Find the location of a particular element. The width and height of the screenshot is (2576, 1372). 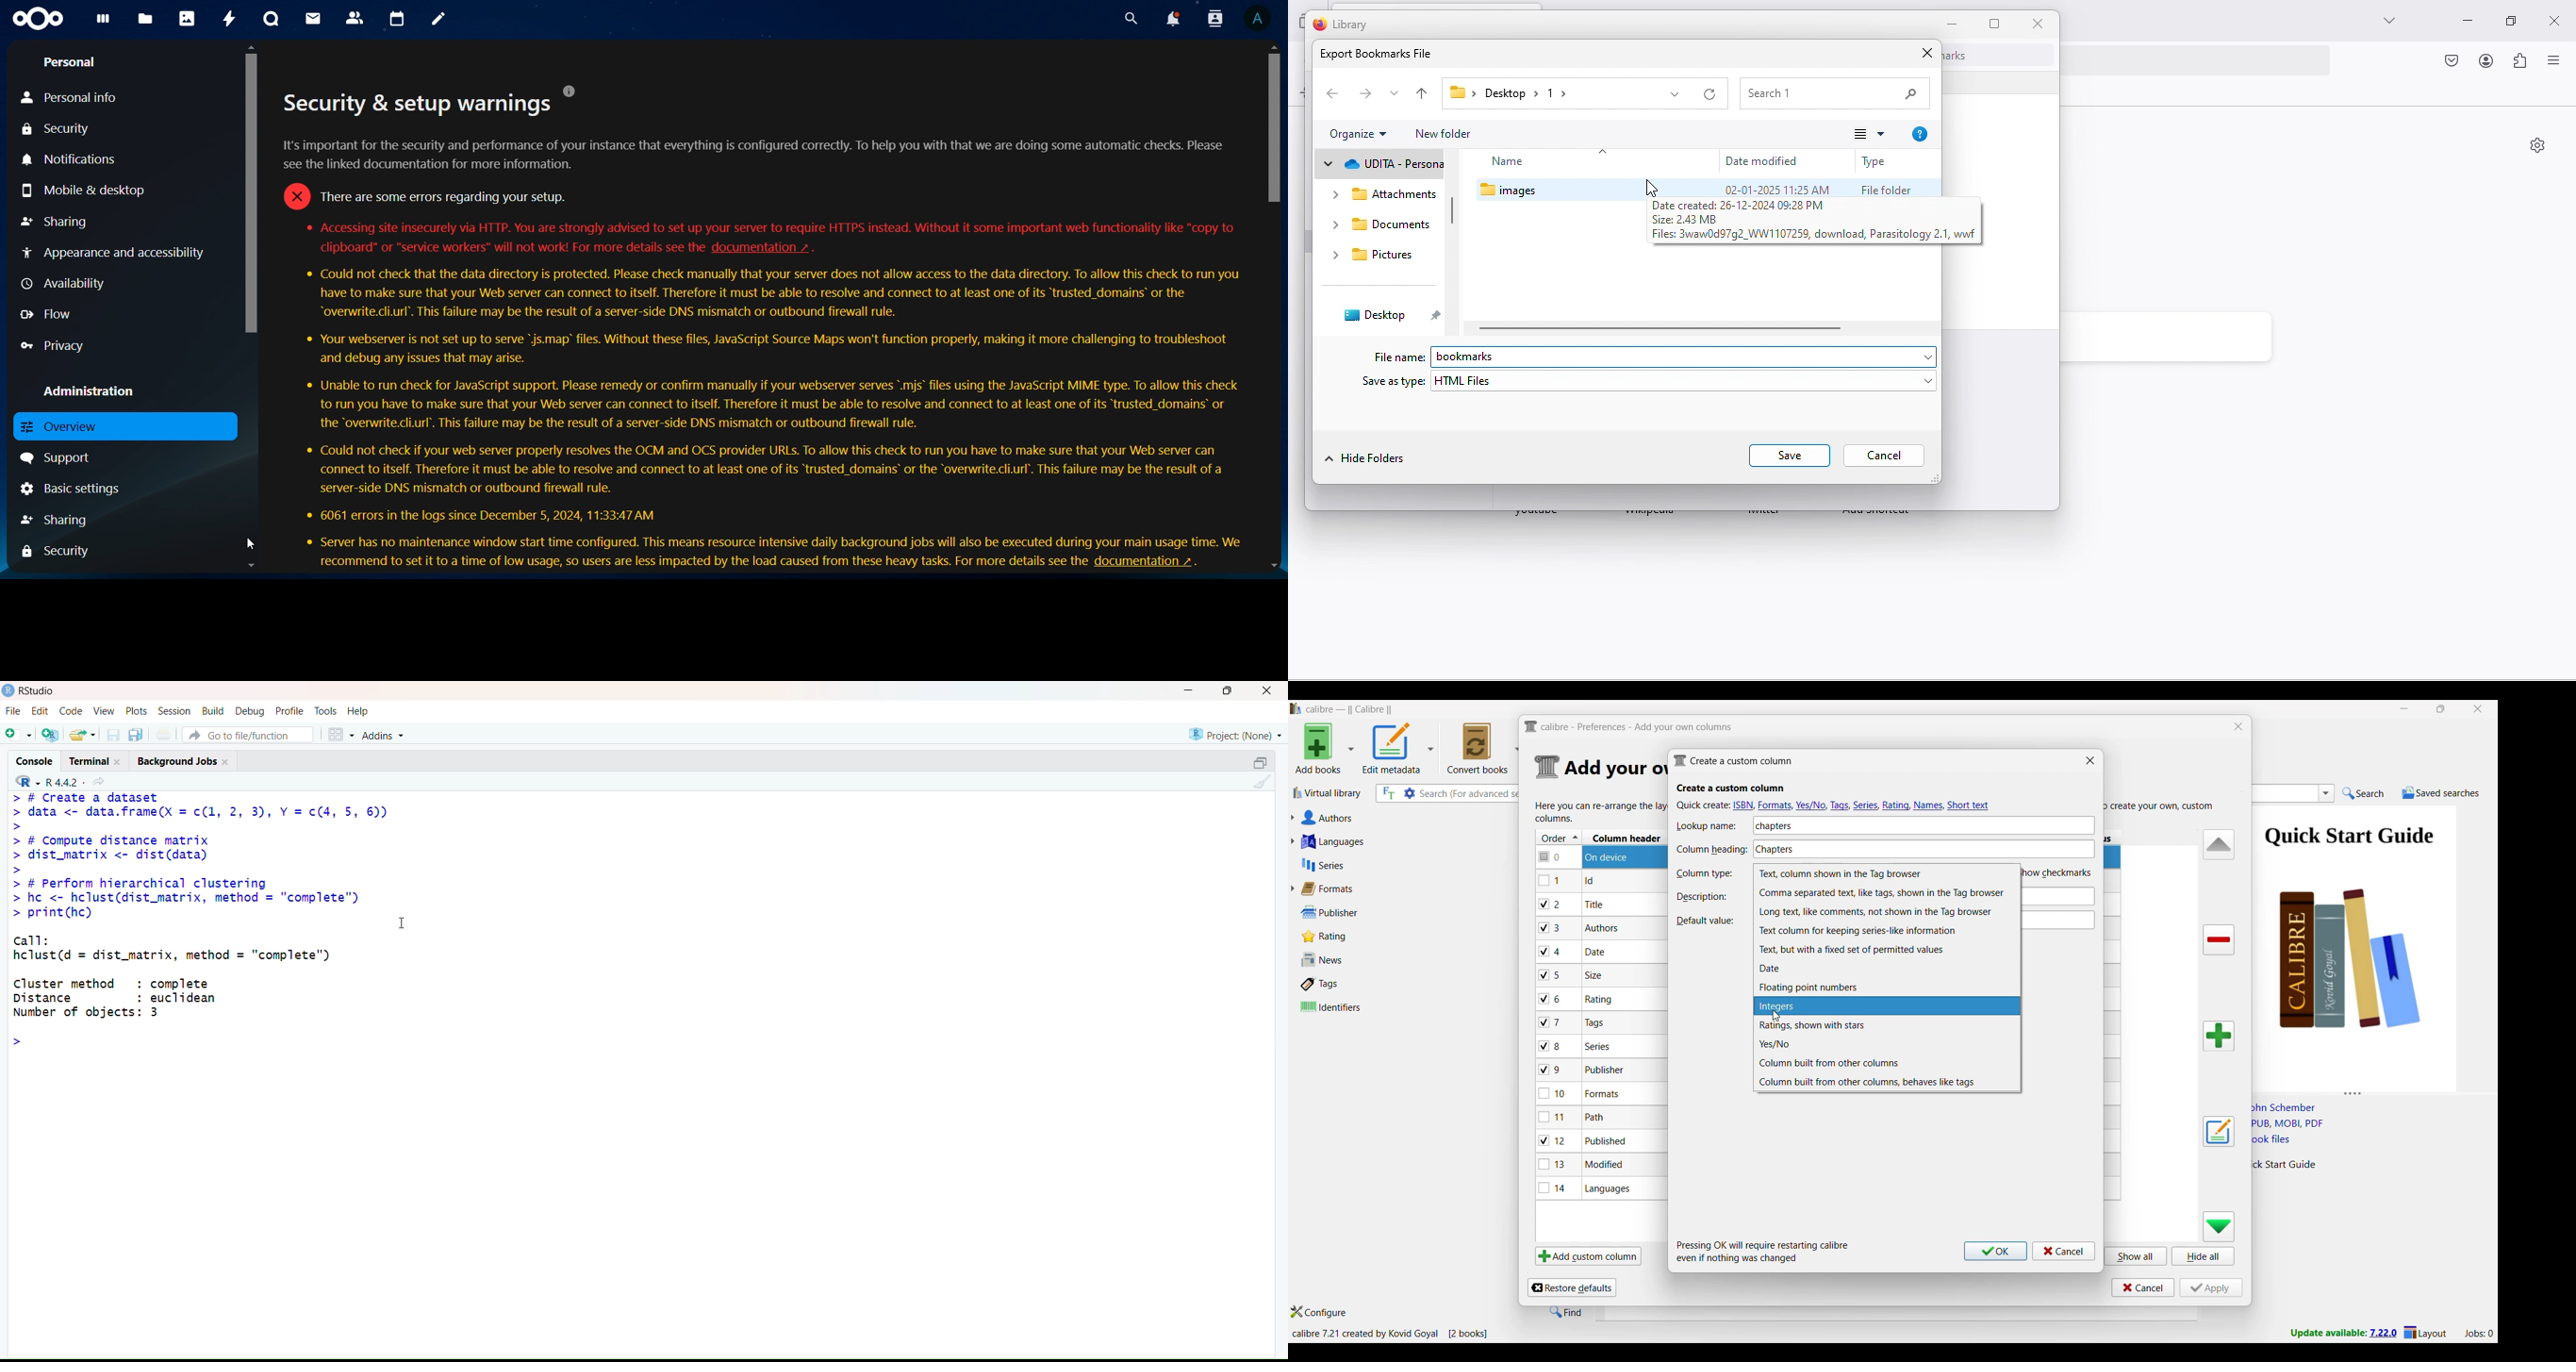

Build is located at coordinates (213, 712).